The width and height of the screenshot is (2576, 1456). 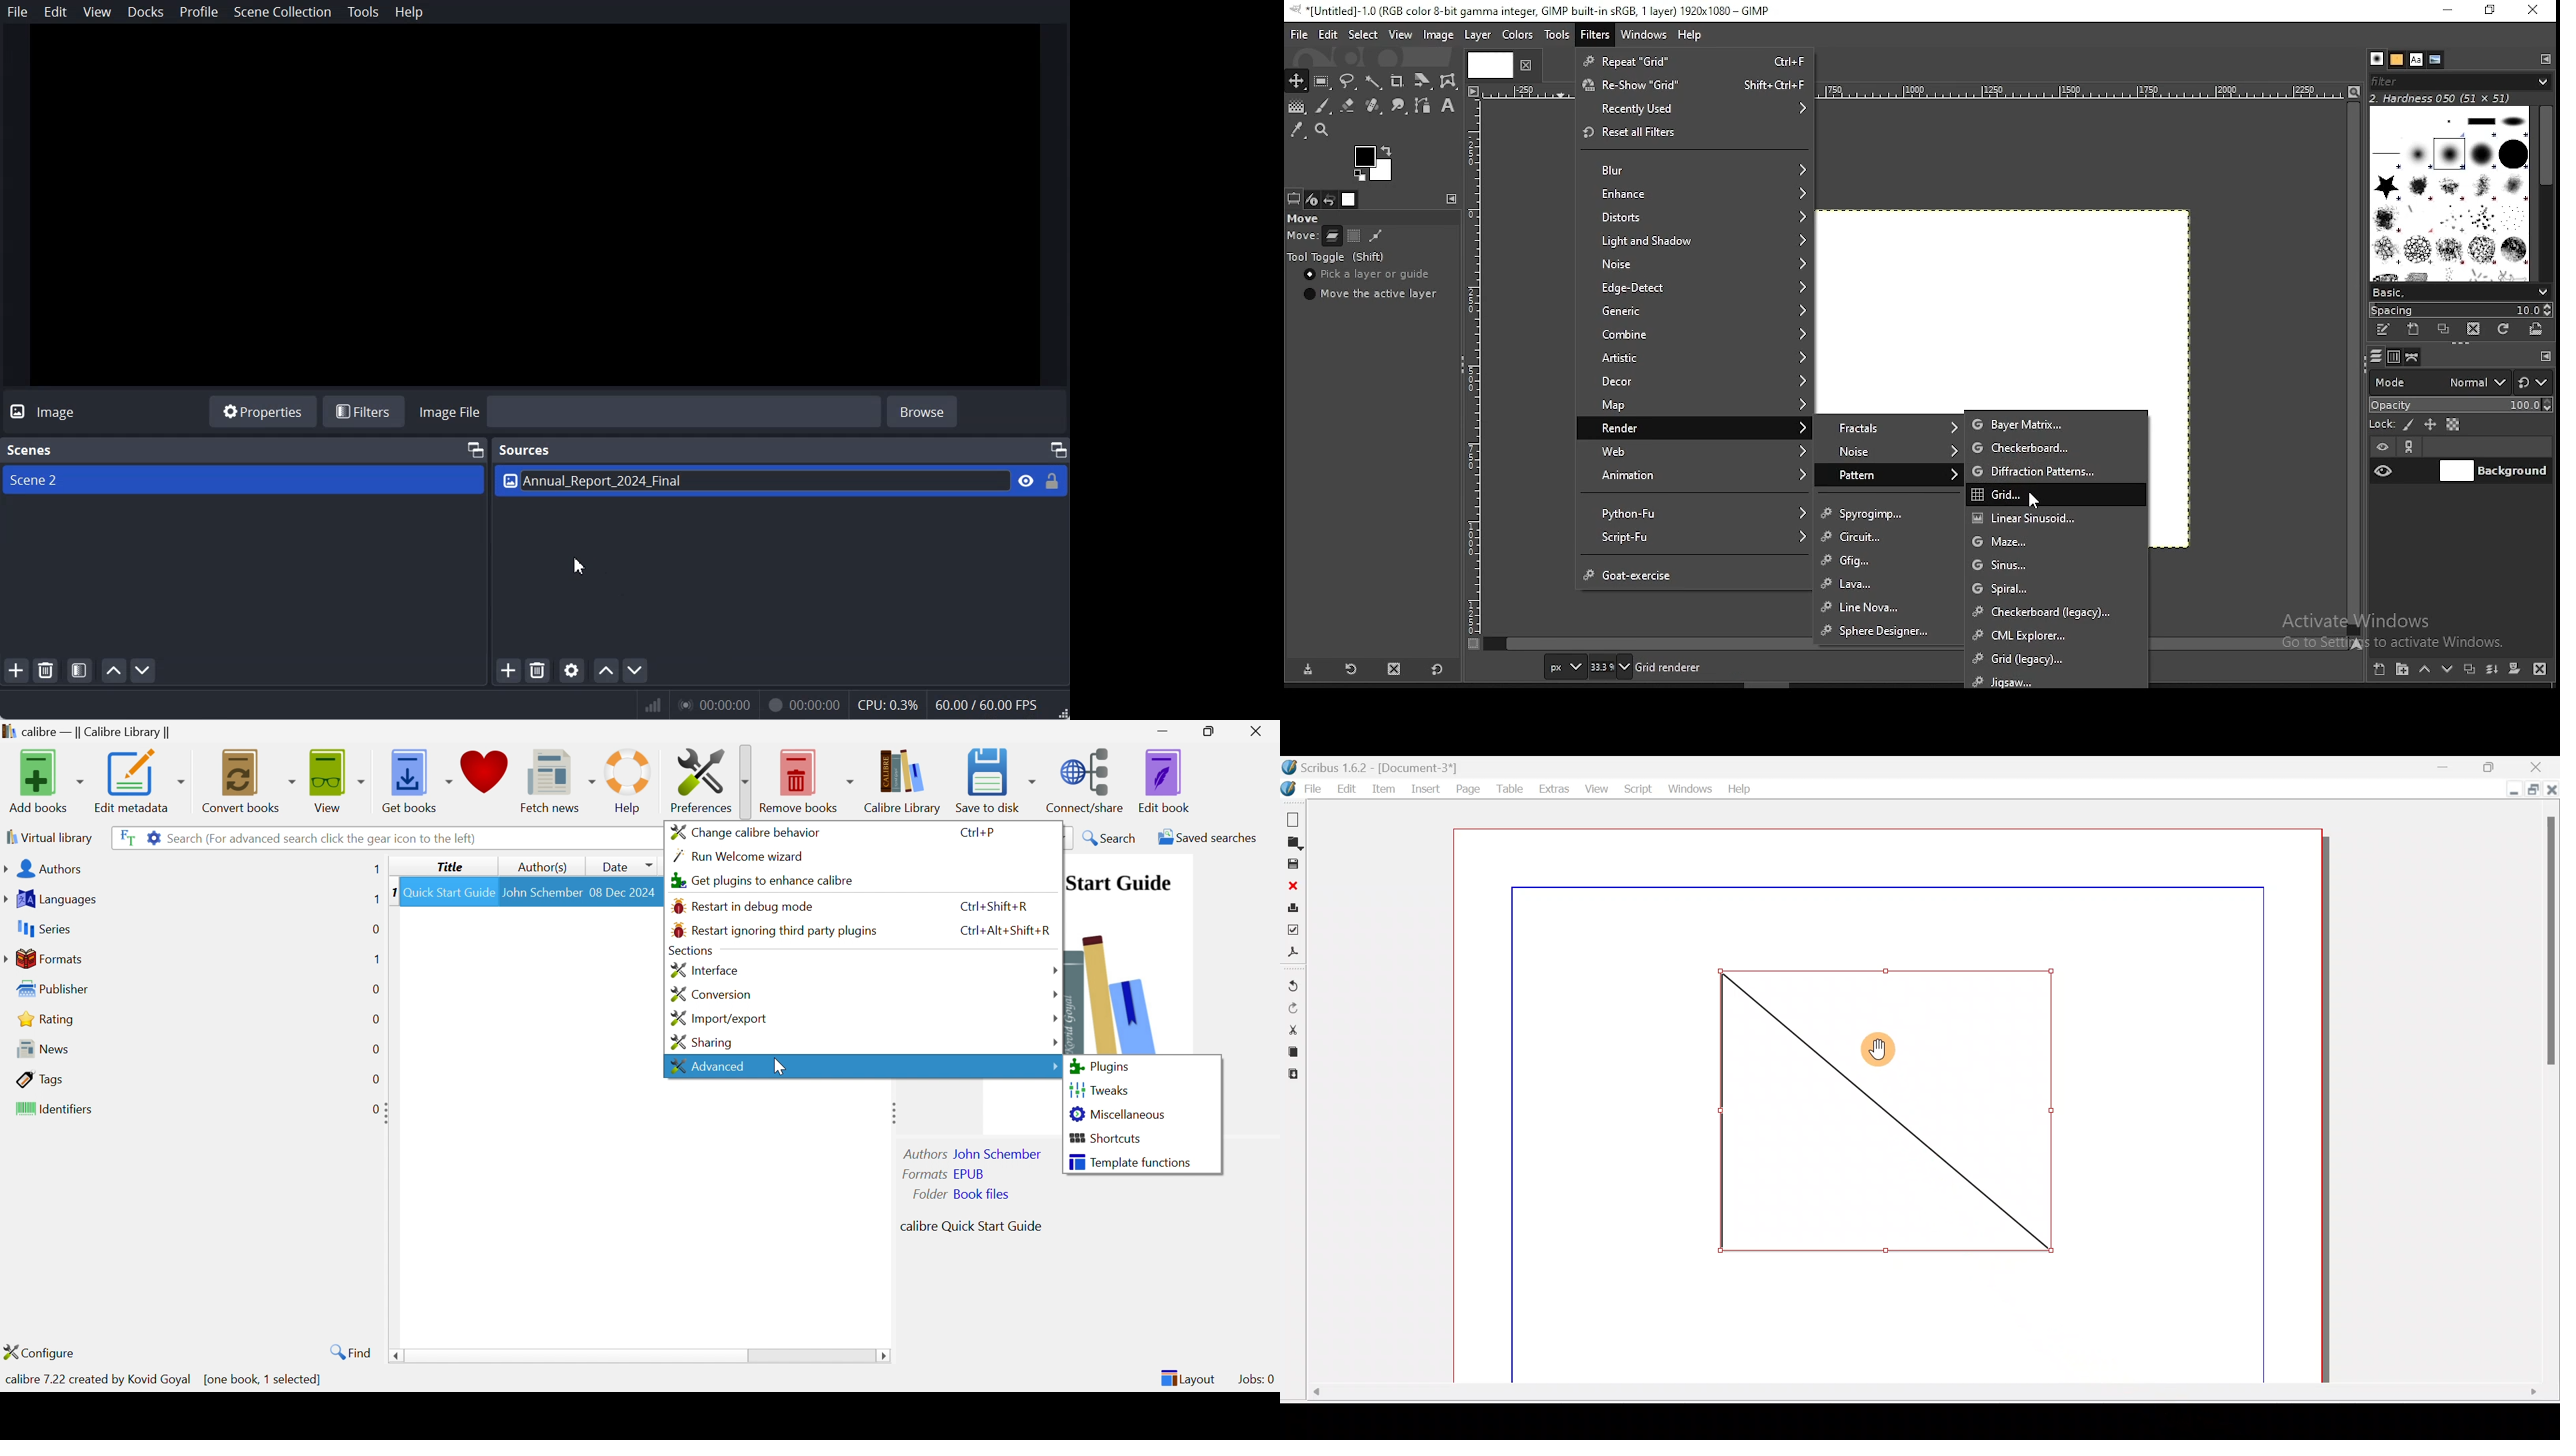 What do you see at coordinates (1055, 1041) in the screenshot?
I see `Drop Down` at bounding box center [1055, 1041].